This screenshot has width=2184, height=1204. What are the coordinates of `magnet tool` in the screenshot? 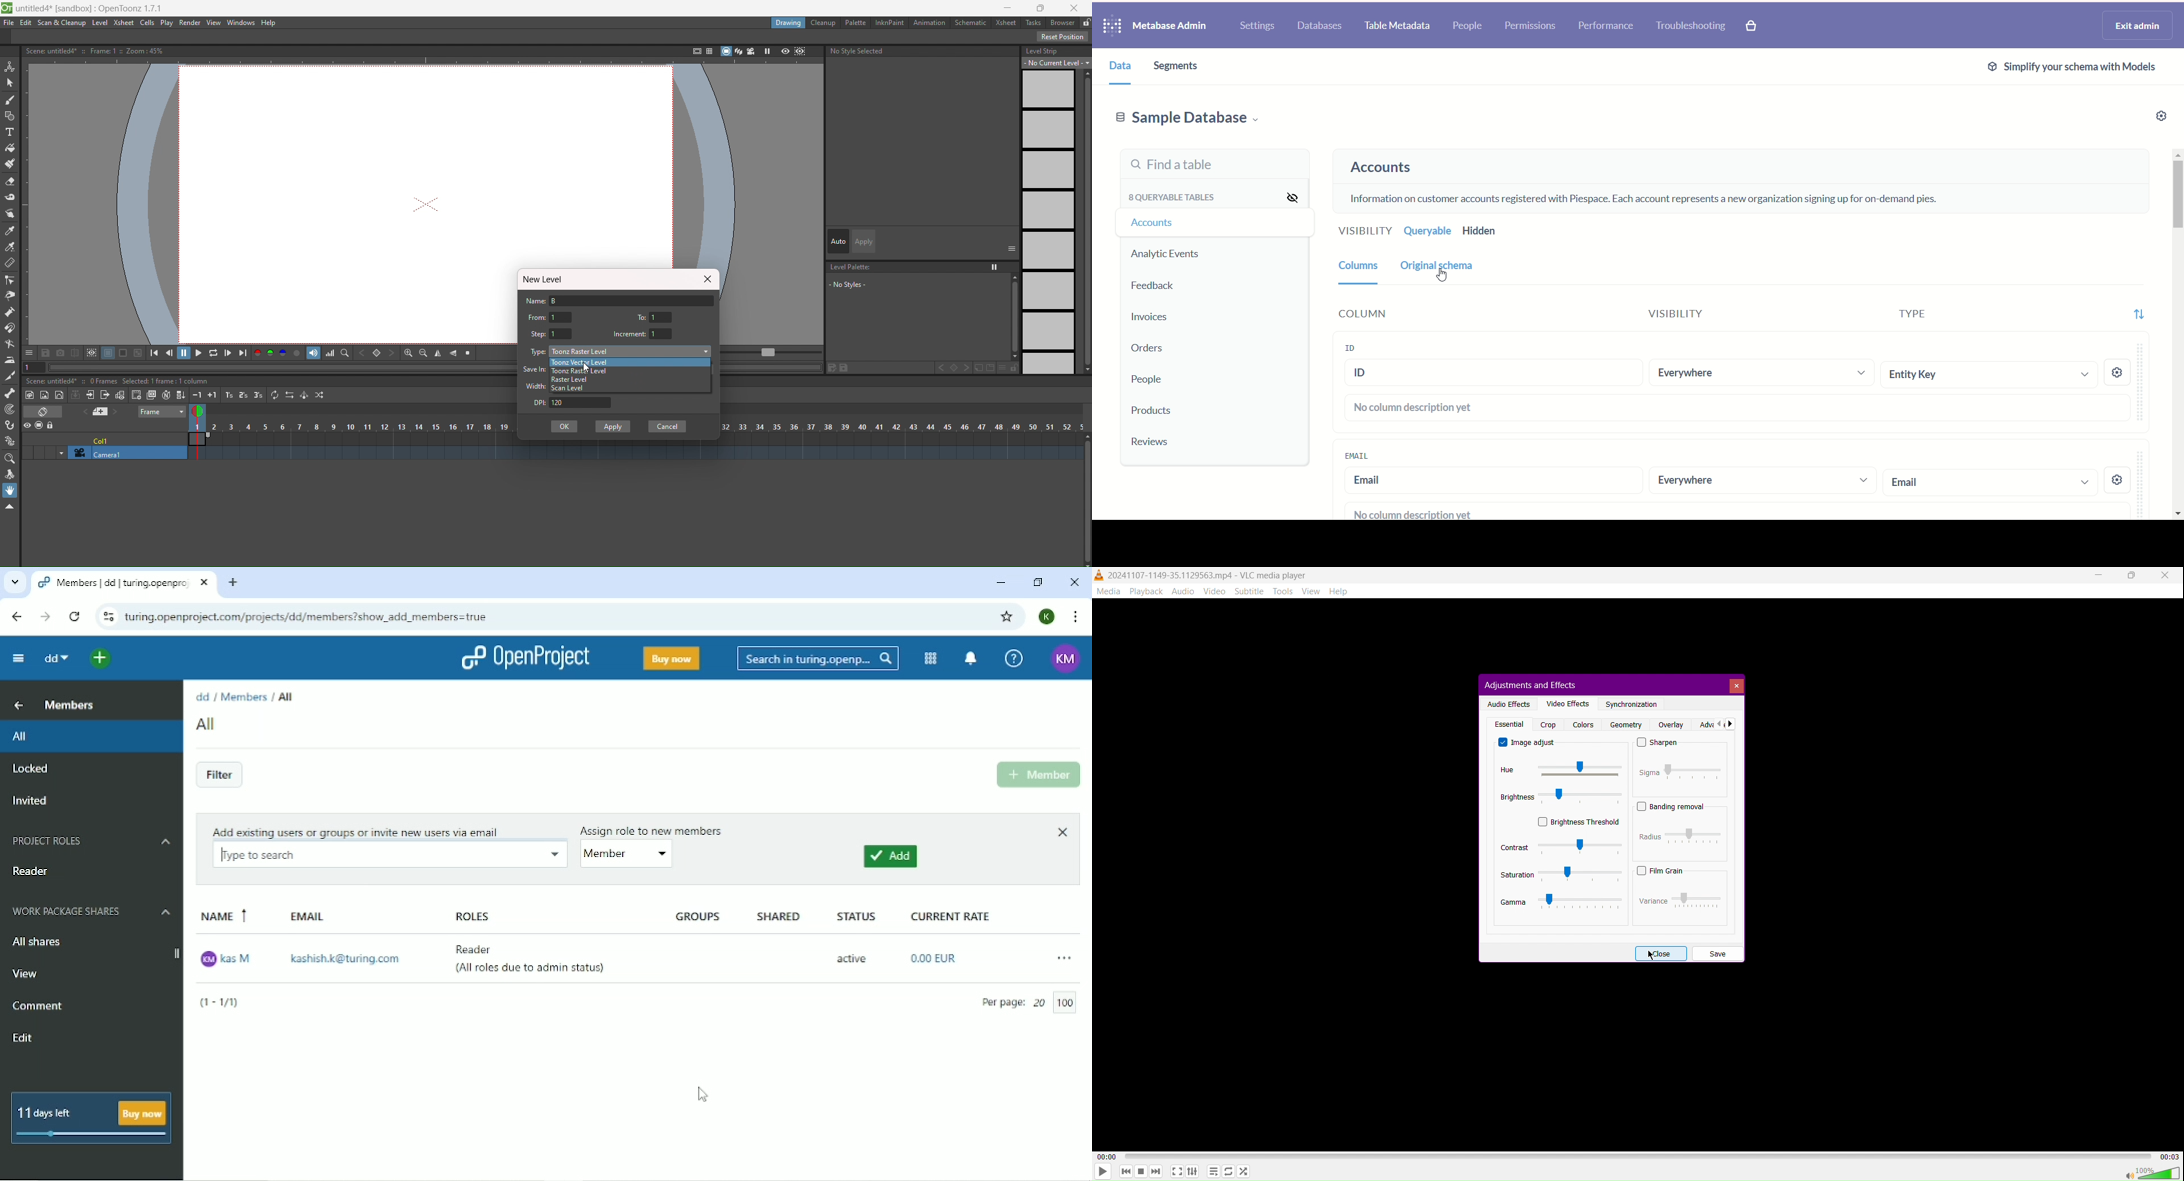 It's located at (10, 328).